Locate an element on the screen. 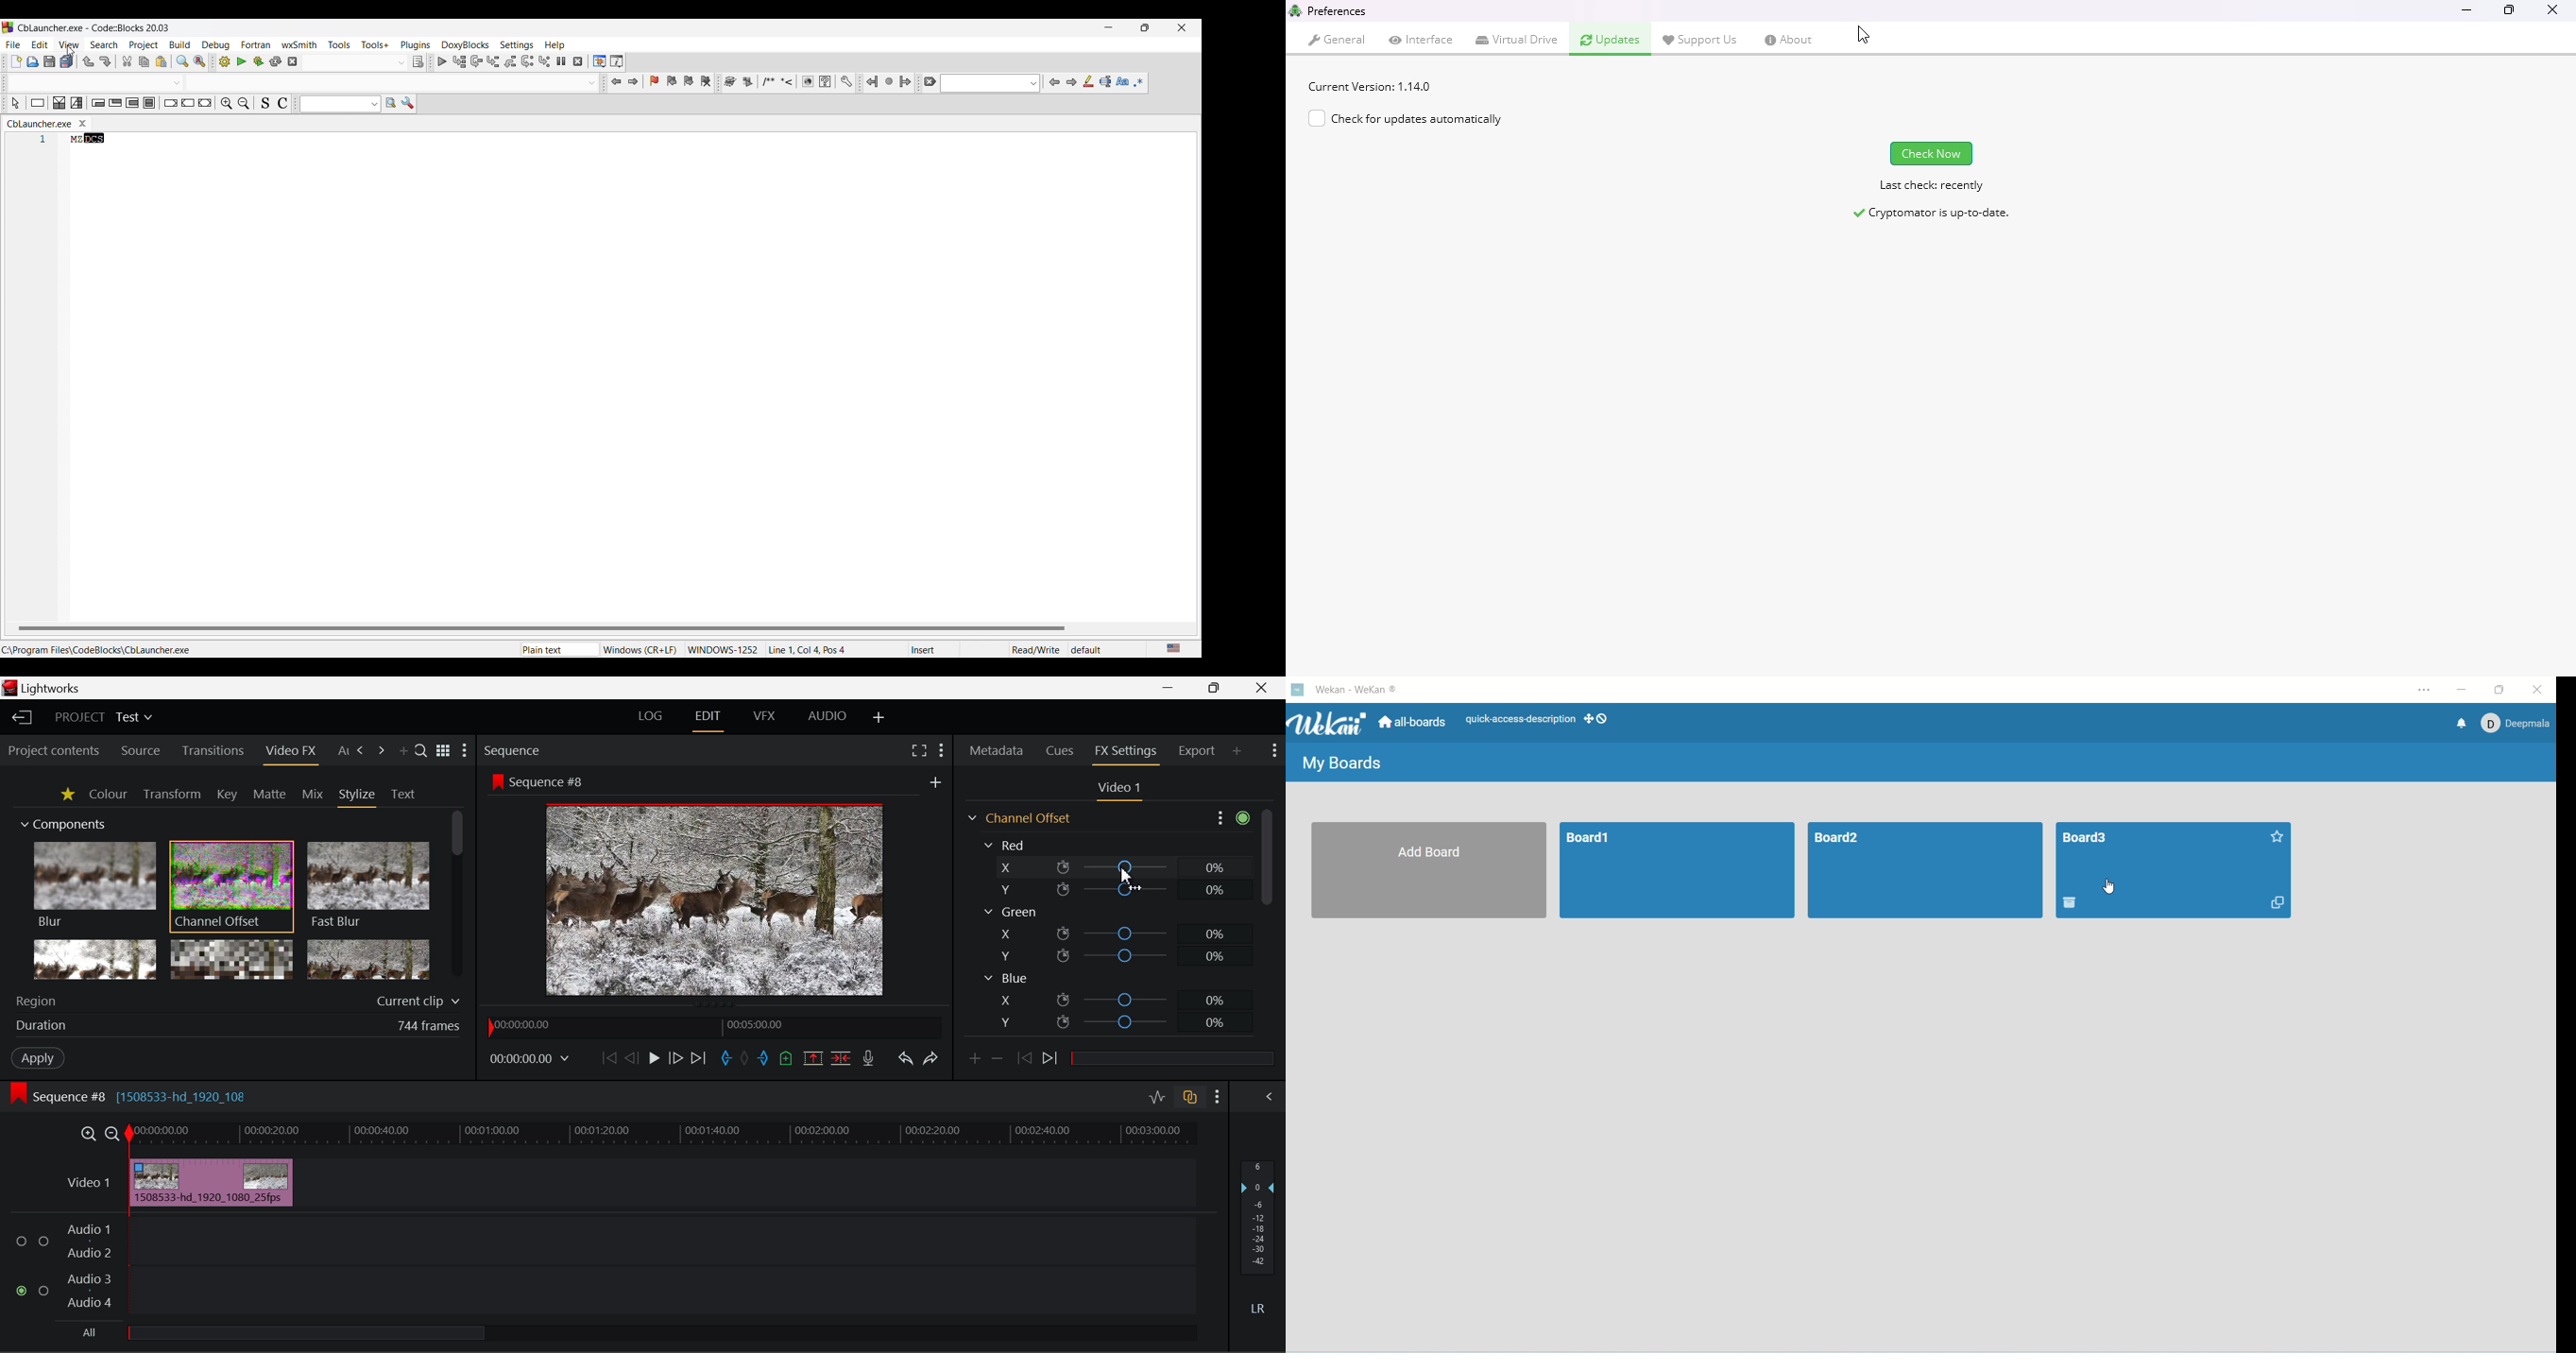  Build and Run is located at coordinates (259, 61).